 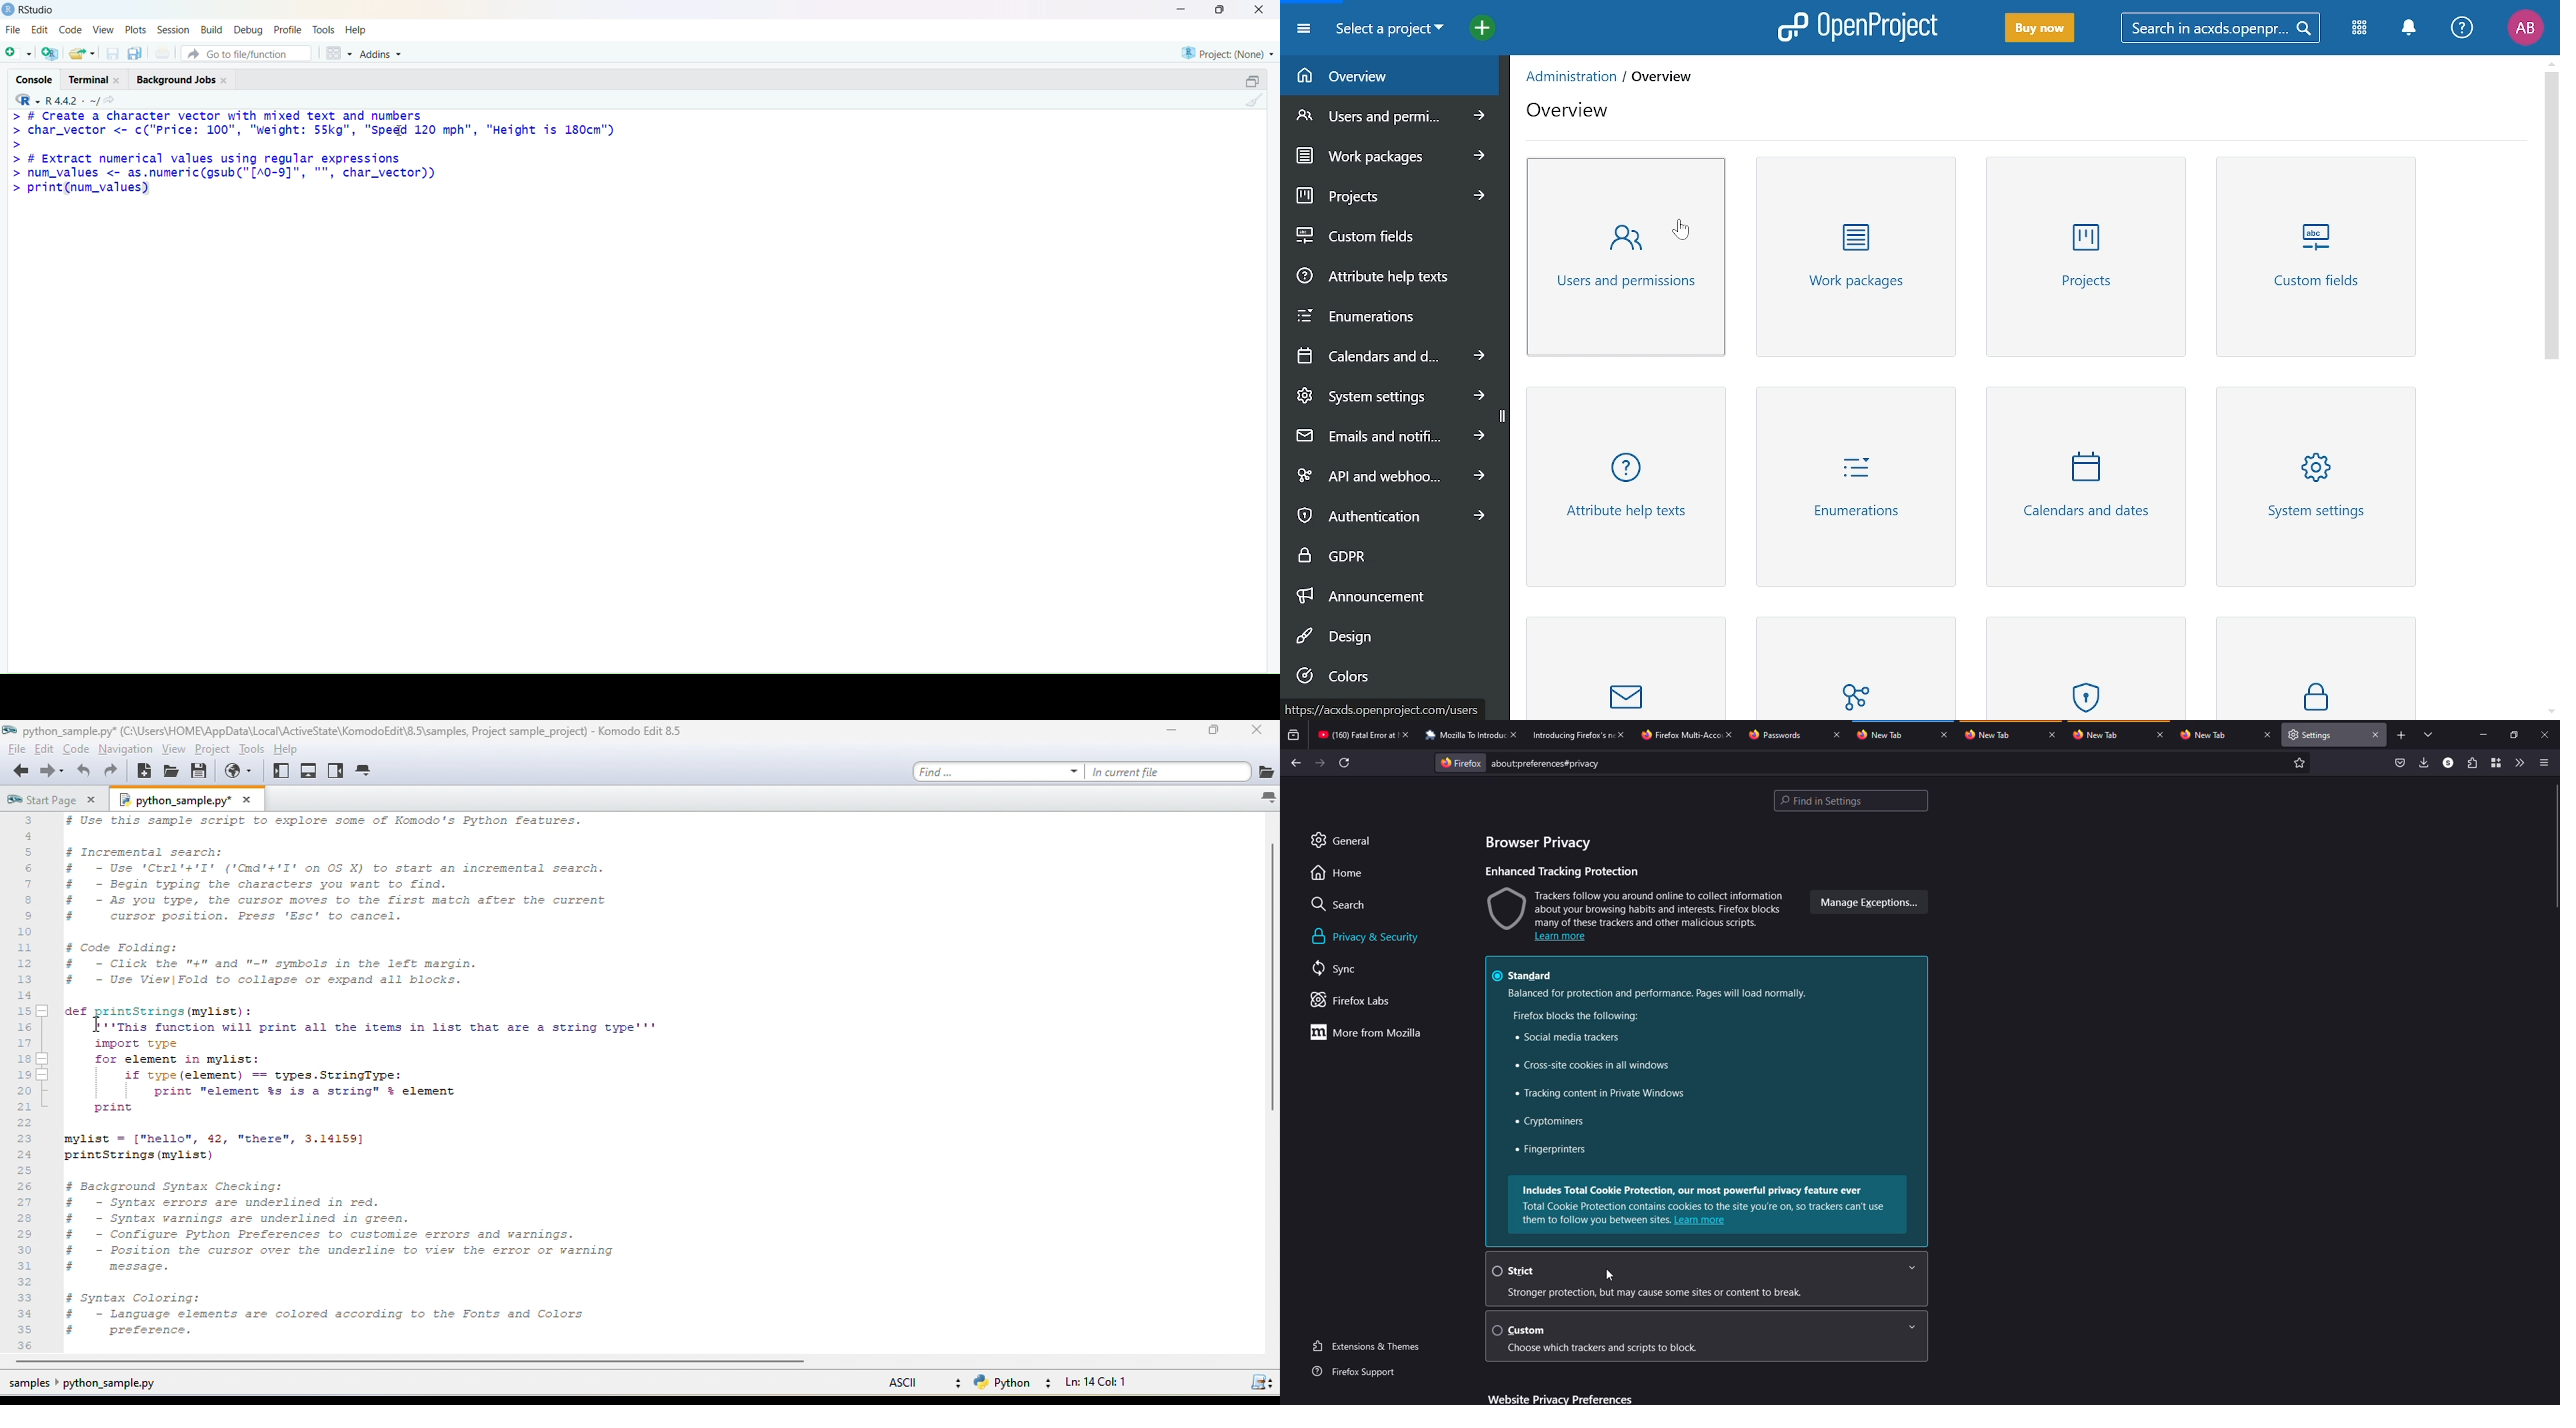 What do you see at coordinates (41, 29) in the screenshot?
I see `edit` at bounding box center [41, 29].